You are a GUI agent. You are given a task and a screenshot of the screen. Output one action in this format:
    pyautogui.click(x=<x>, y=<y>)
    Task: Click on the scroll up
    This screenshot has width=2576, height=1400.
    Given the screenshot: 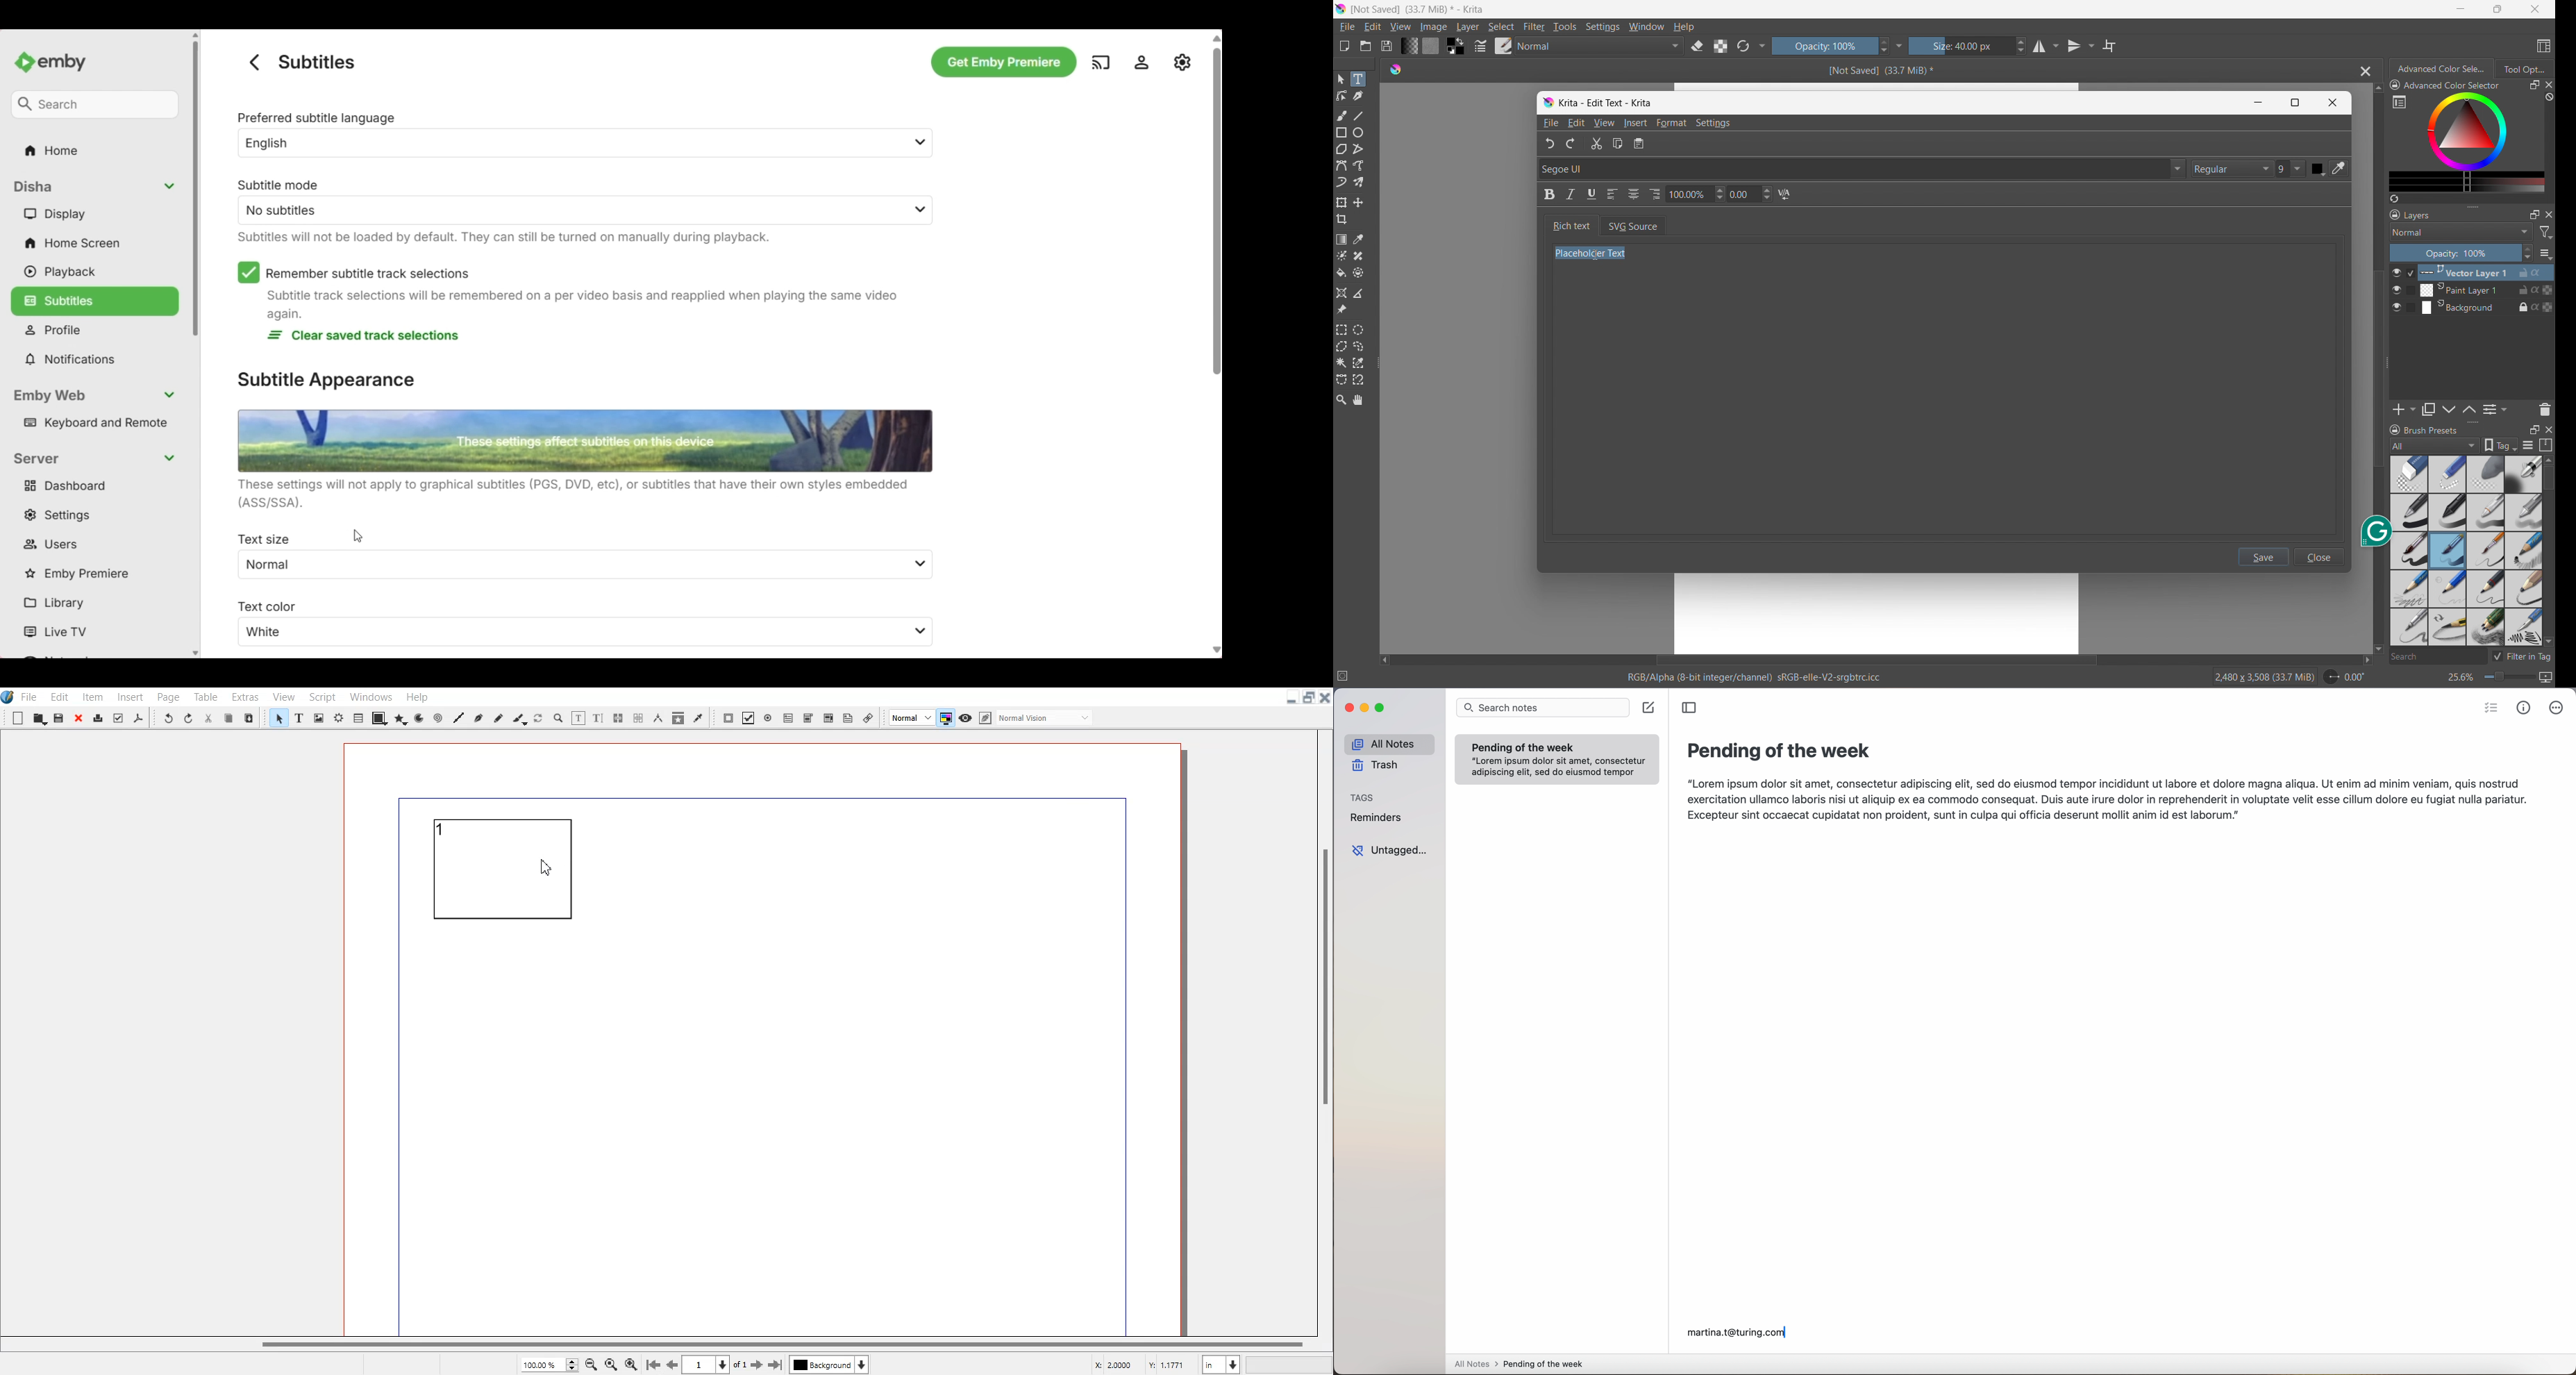 What is the action you would take?
    pyautogui.click(x=2548, y=460)
    